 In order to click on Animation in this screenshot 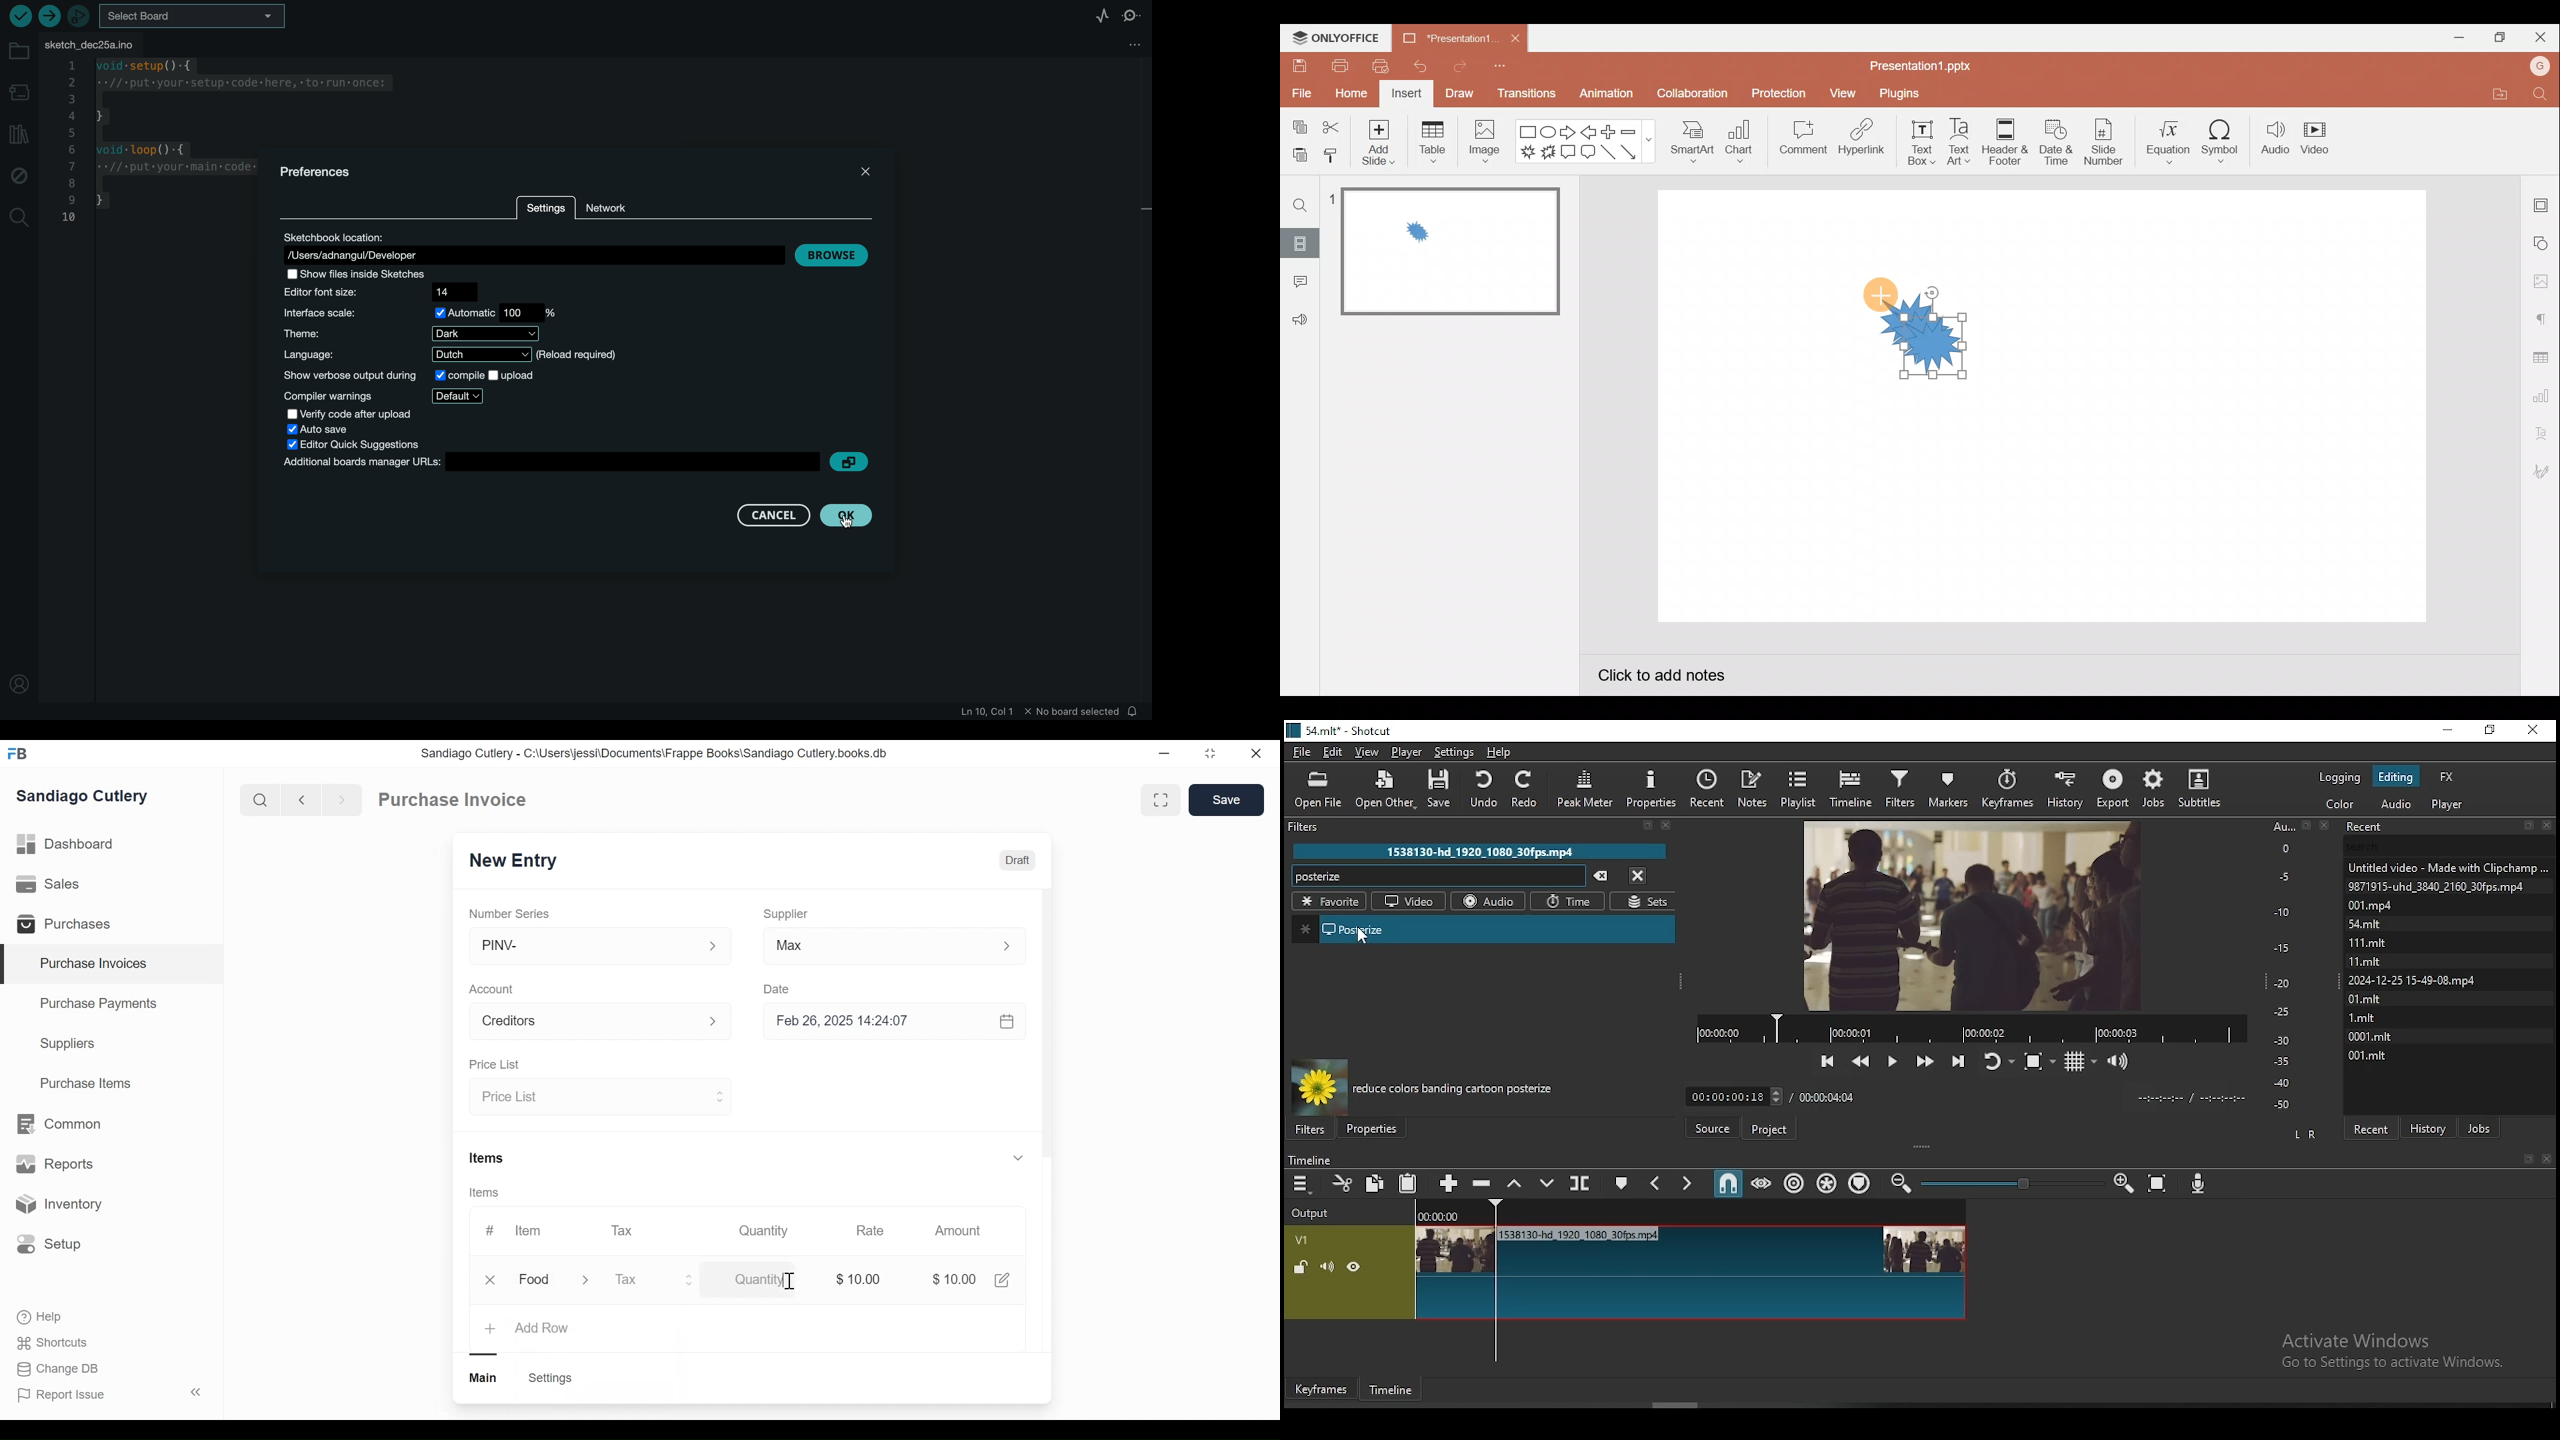, I will do `click(1603, 96)`.